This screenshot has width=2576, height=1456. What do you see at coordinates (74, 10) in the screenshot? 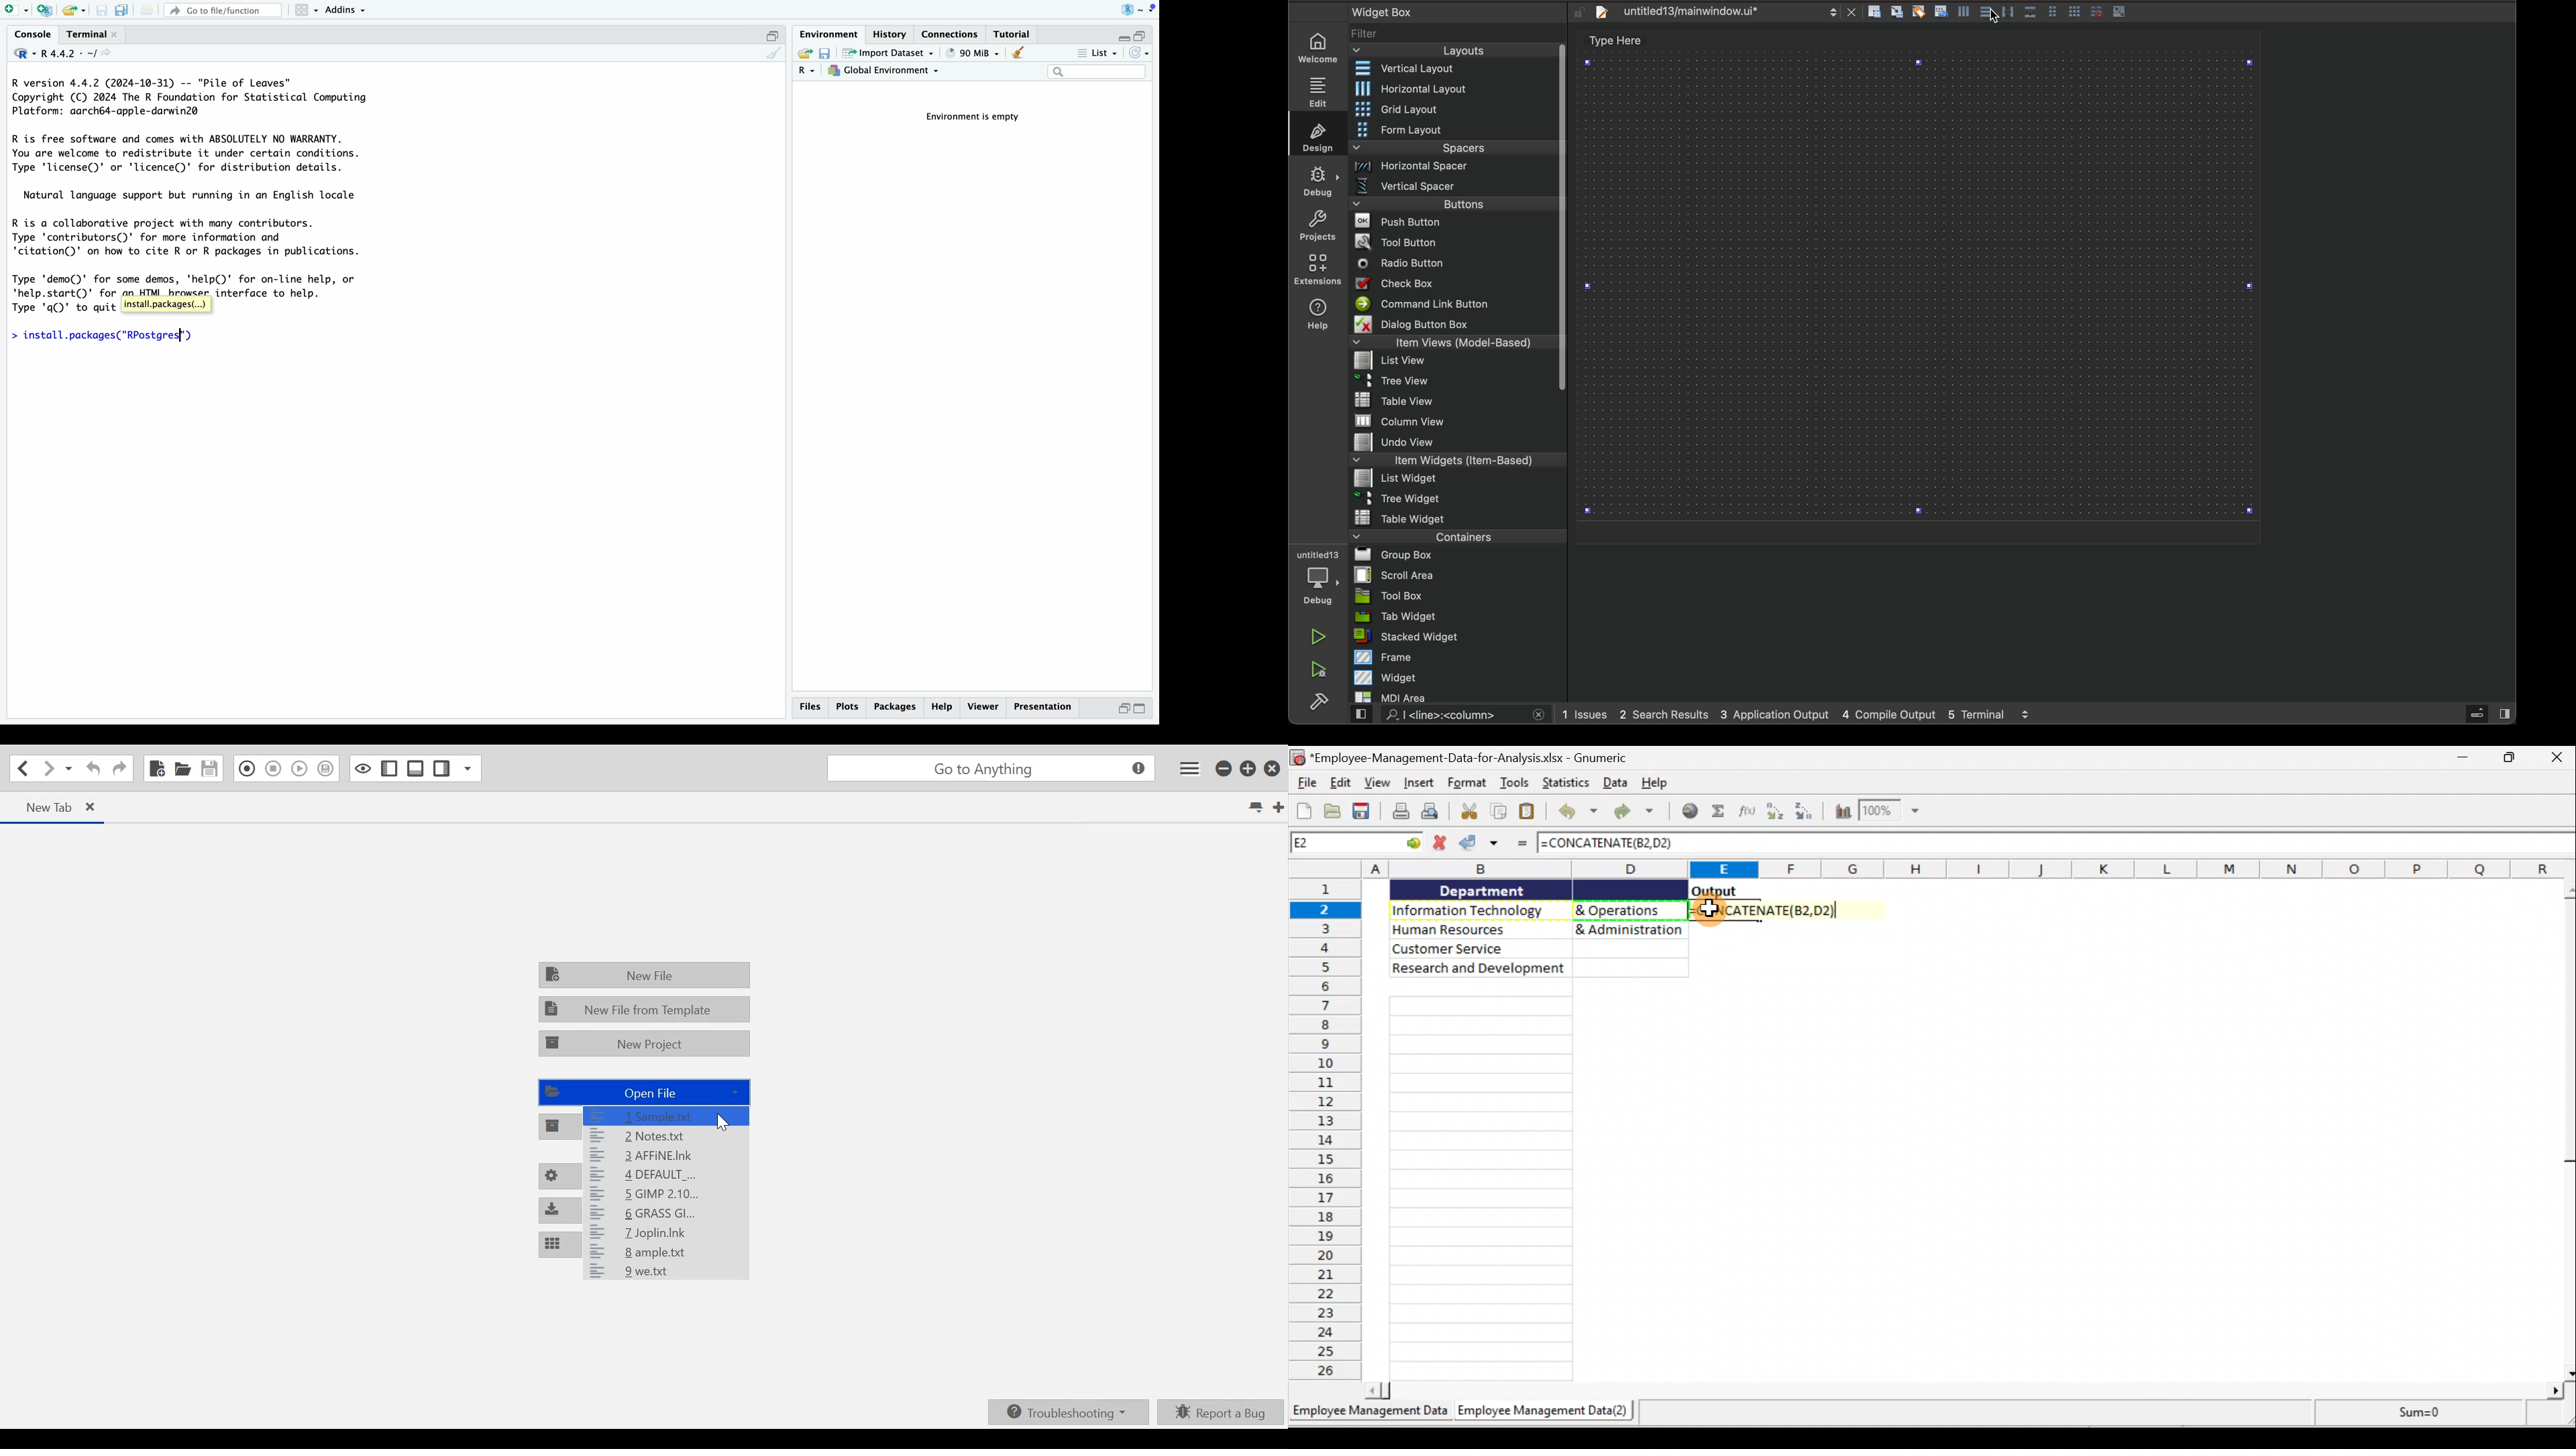
I see `open an existing file` at bounding box center [74, 10].